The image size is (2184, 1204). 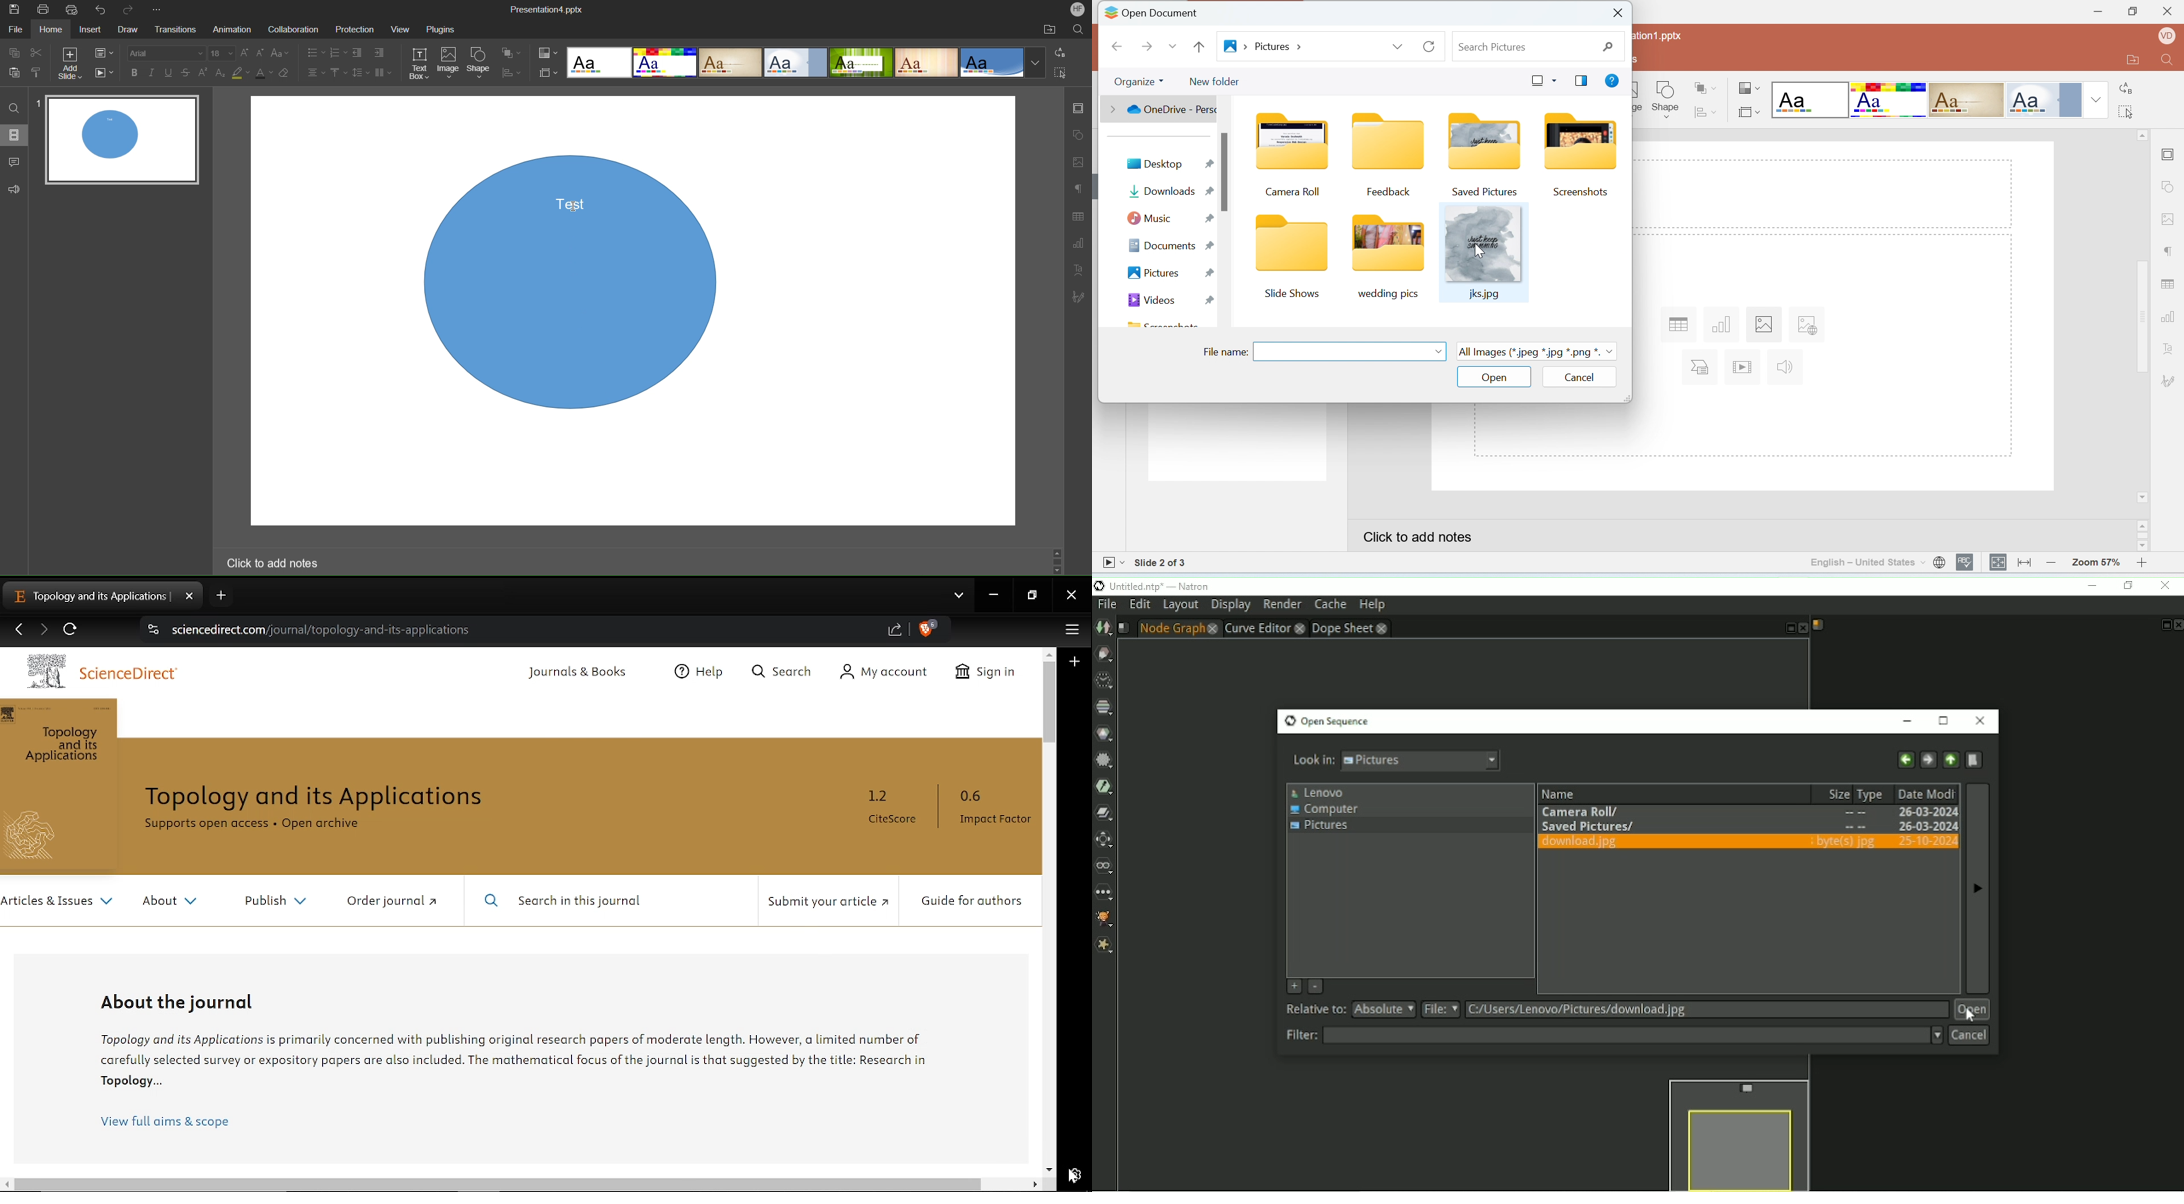 I want to click on Blank, so click(x=1810, y=100).